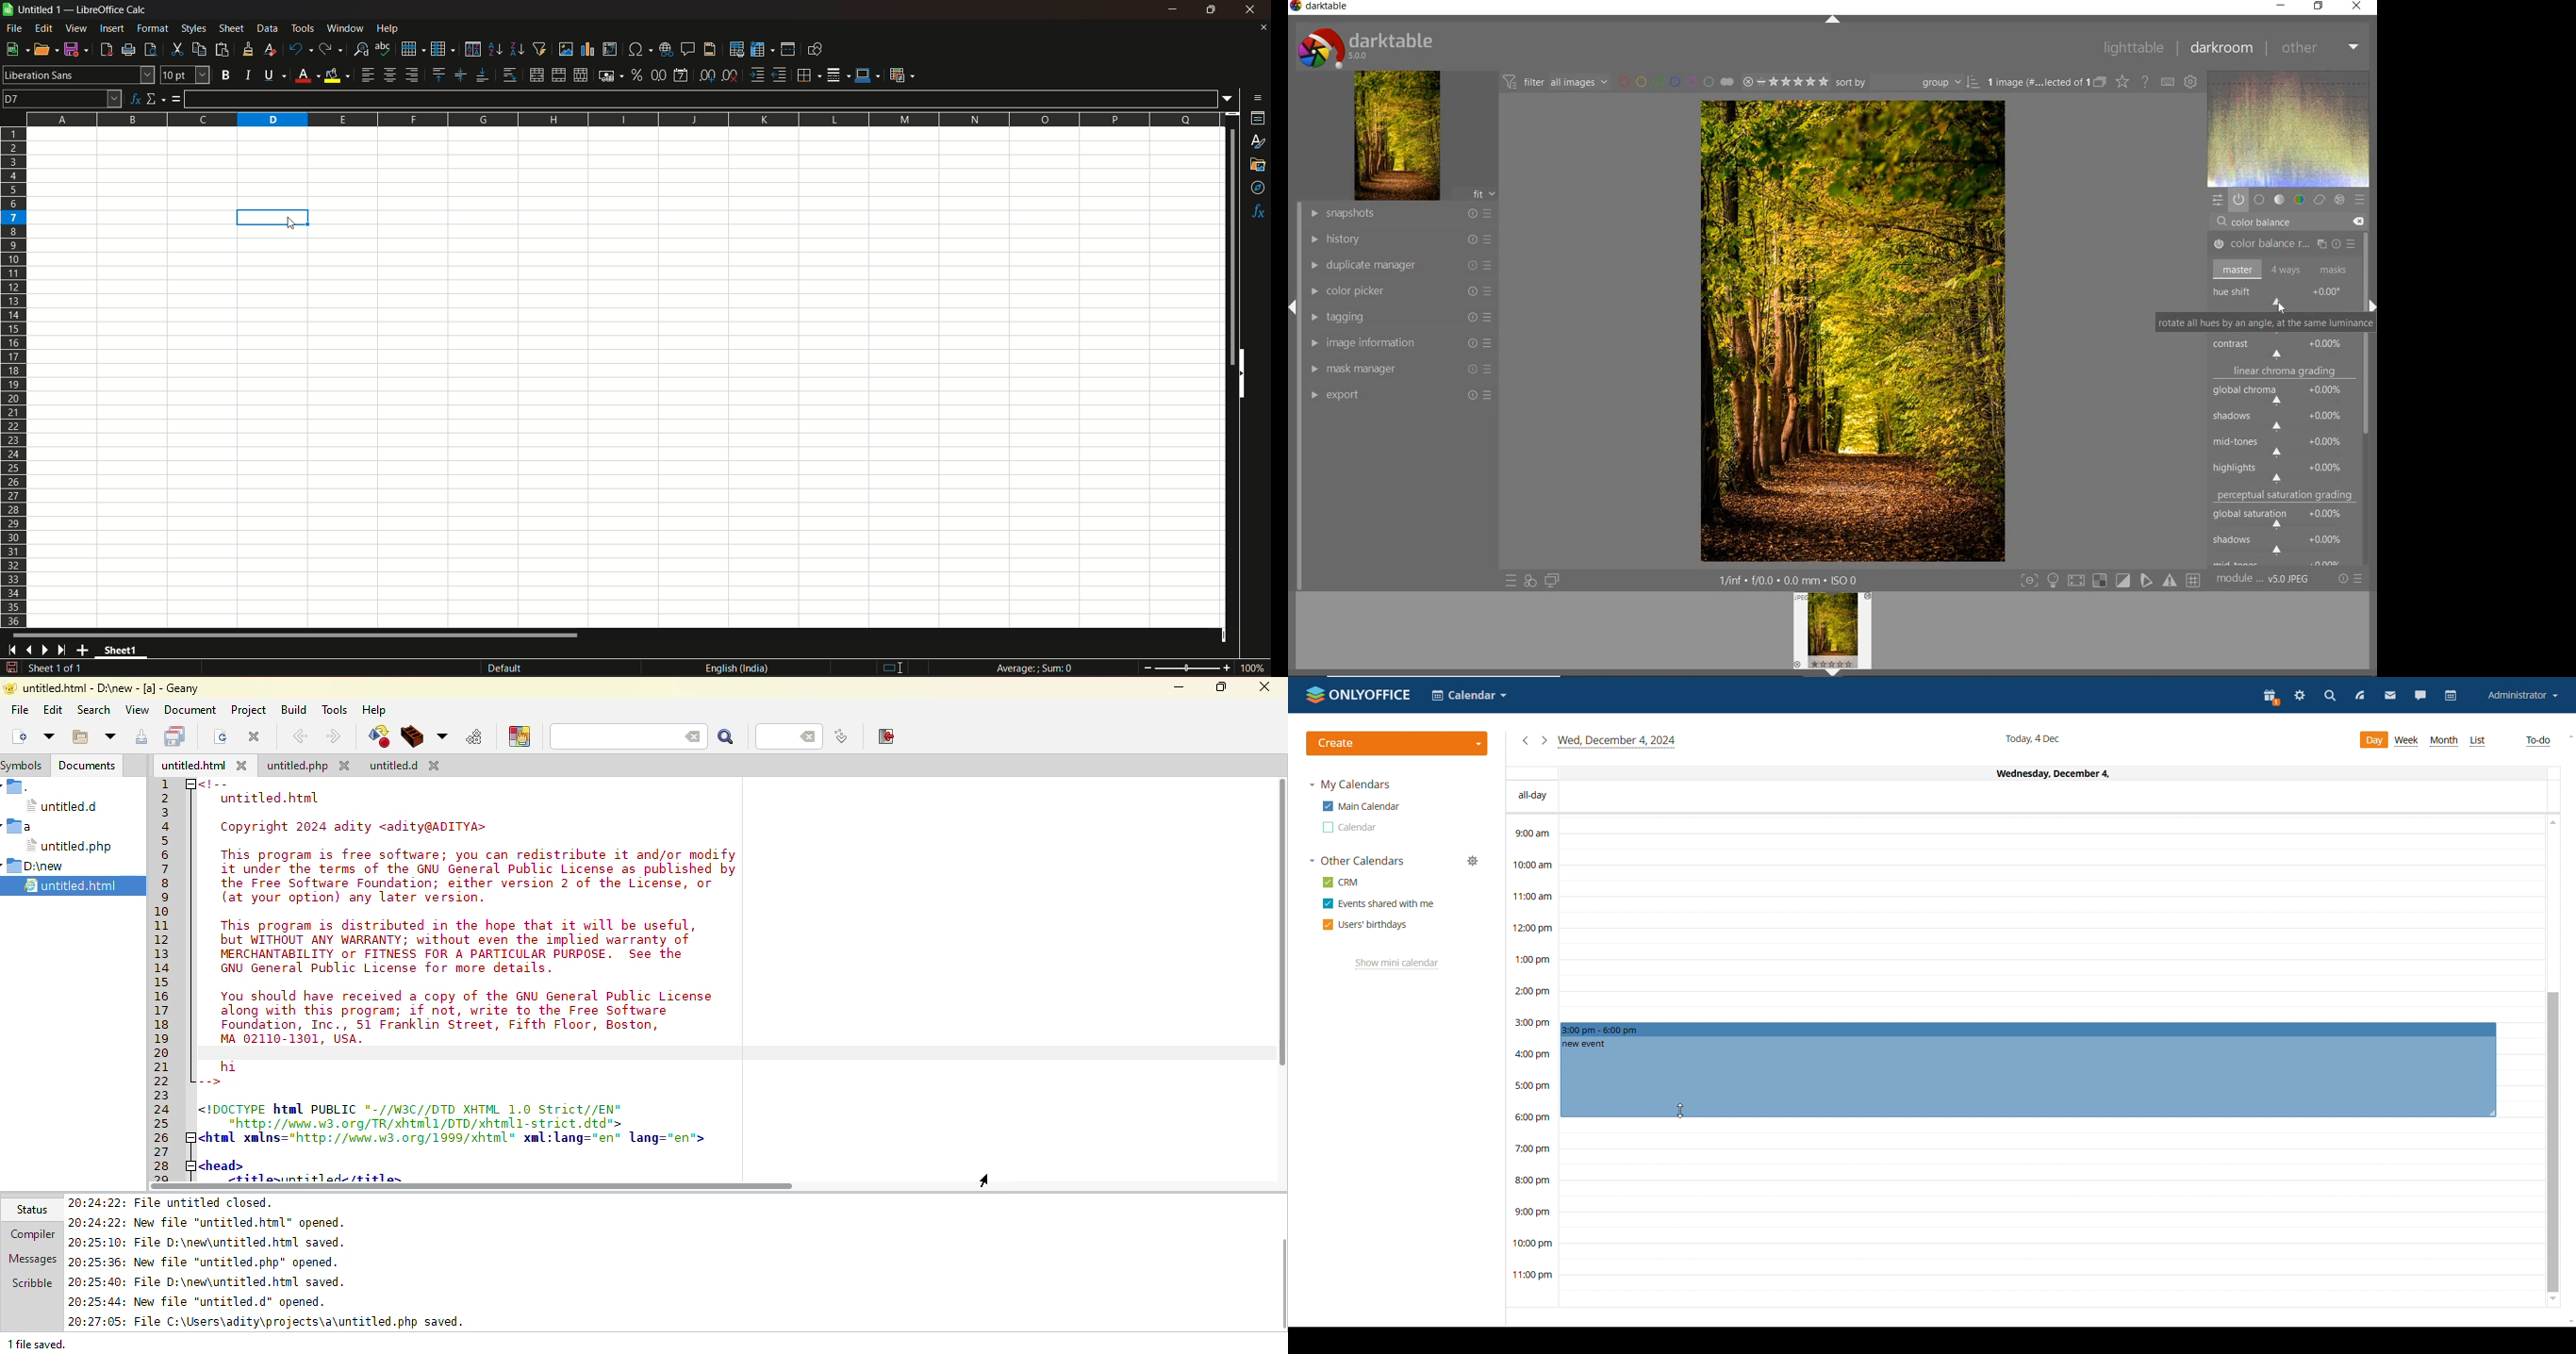 The width and height of the screenshot is (2576, 1372). What do you see at coordinates (1370, 47) in the screenshot?
I see `system logo or name` at bounding box center [1370, 47].